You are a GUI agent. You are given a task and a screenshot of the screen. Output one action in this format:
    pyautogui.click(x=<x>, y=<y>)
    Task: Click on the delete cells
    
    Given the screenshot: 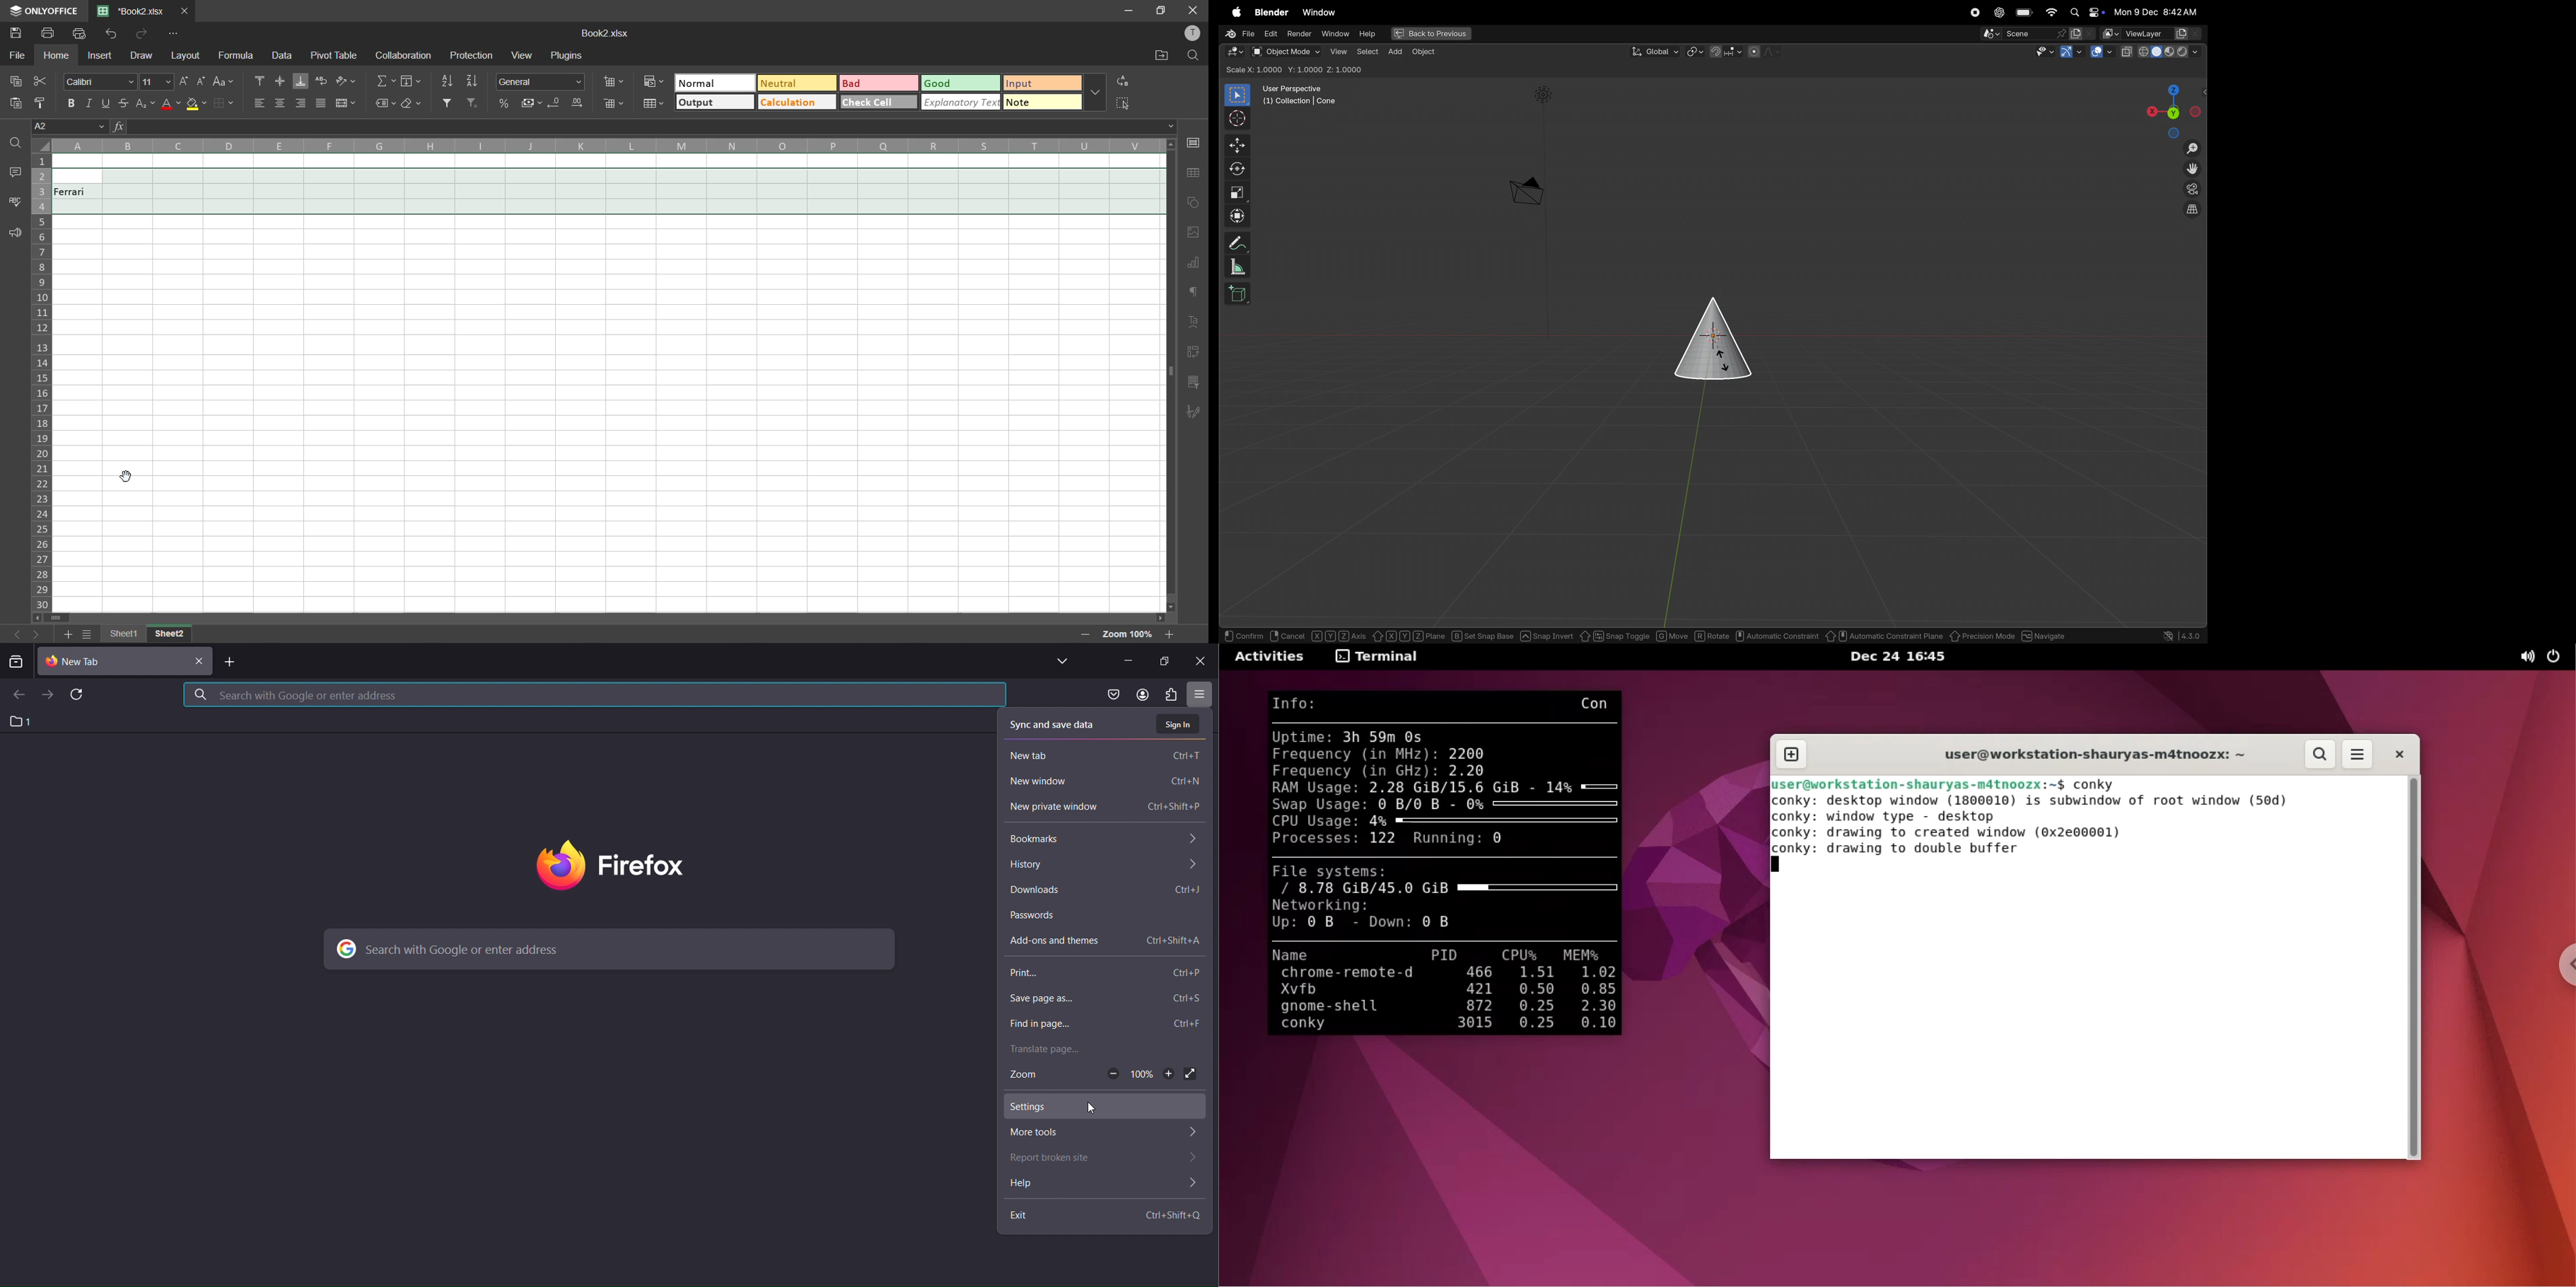 What is the action you would take?
    pyautogui.click(x=615, y=105)
    